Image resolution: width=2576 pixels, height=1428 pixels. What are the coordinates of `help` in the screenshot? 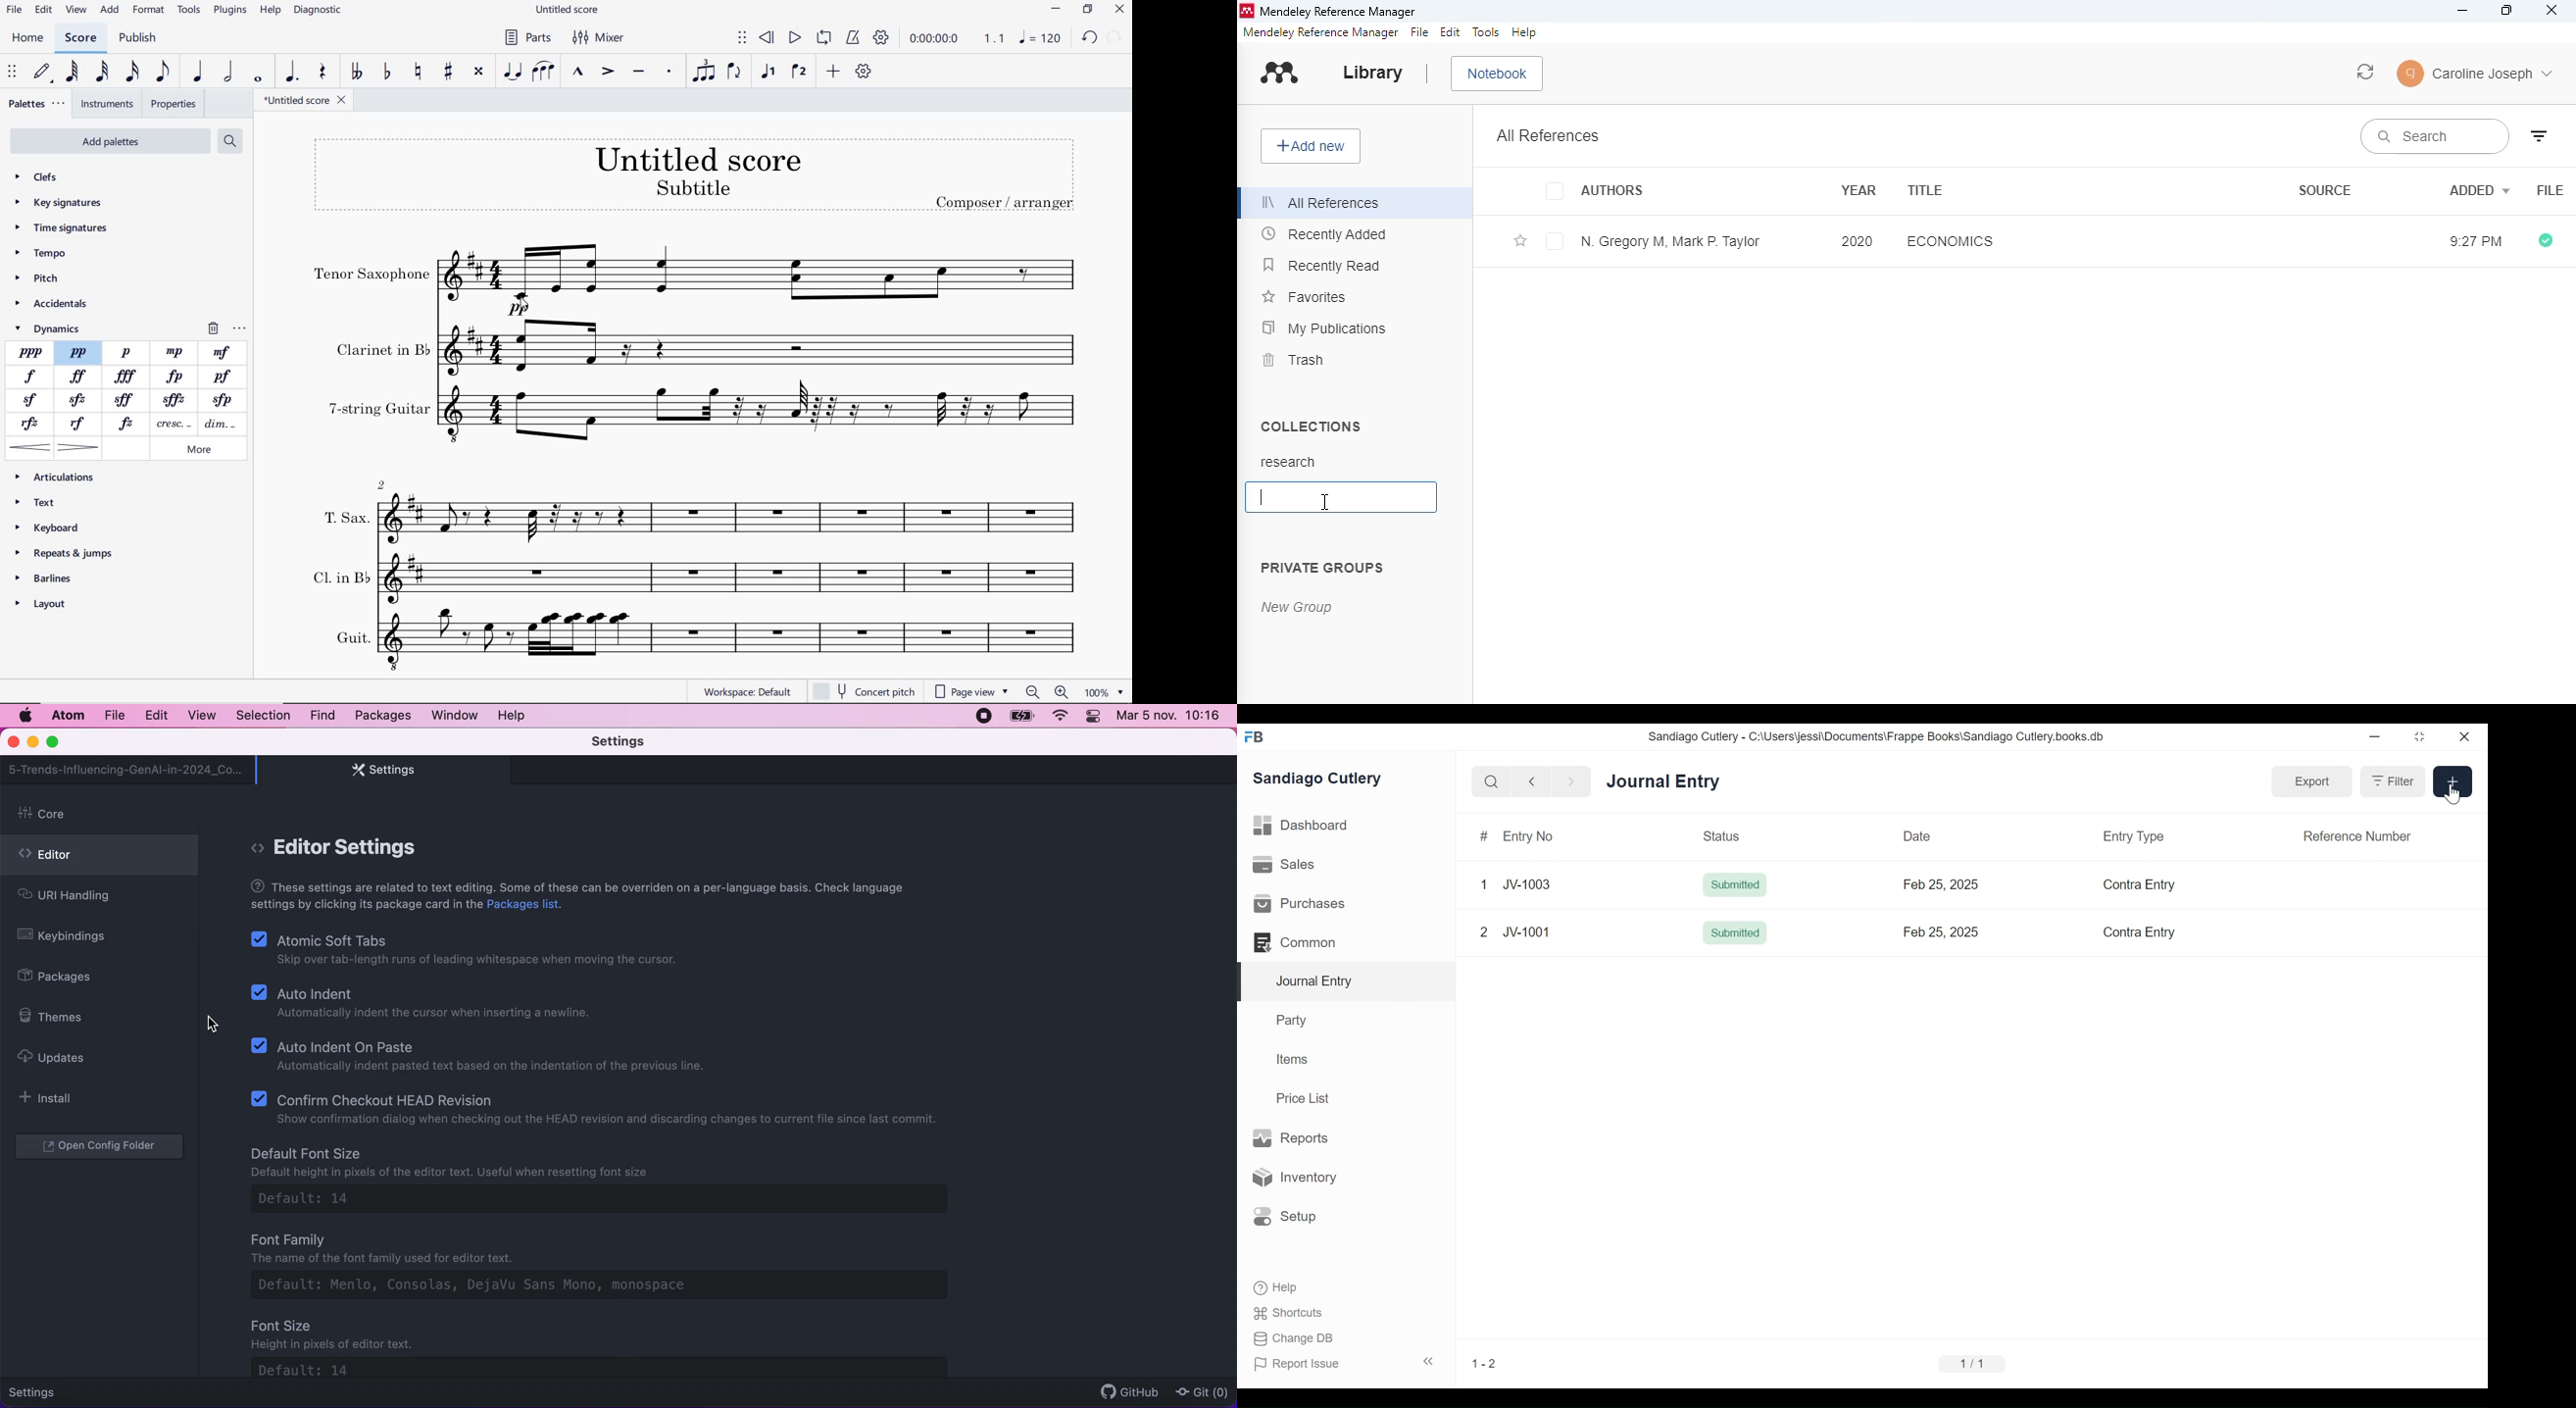 It's located at (269, 11).